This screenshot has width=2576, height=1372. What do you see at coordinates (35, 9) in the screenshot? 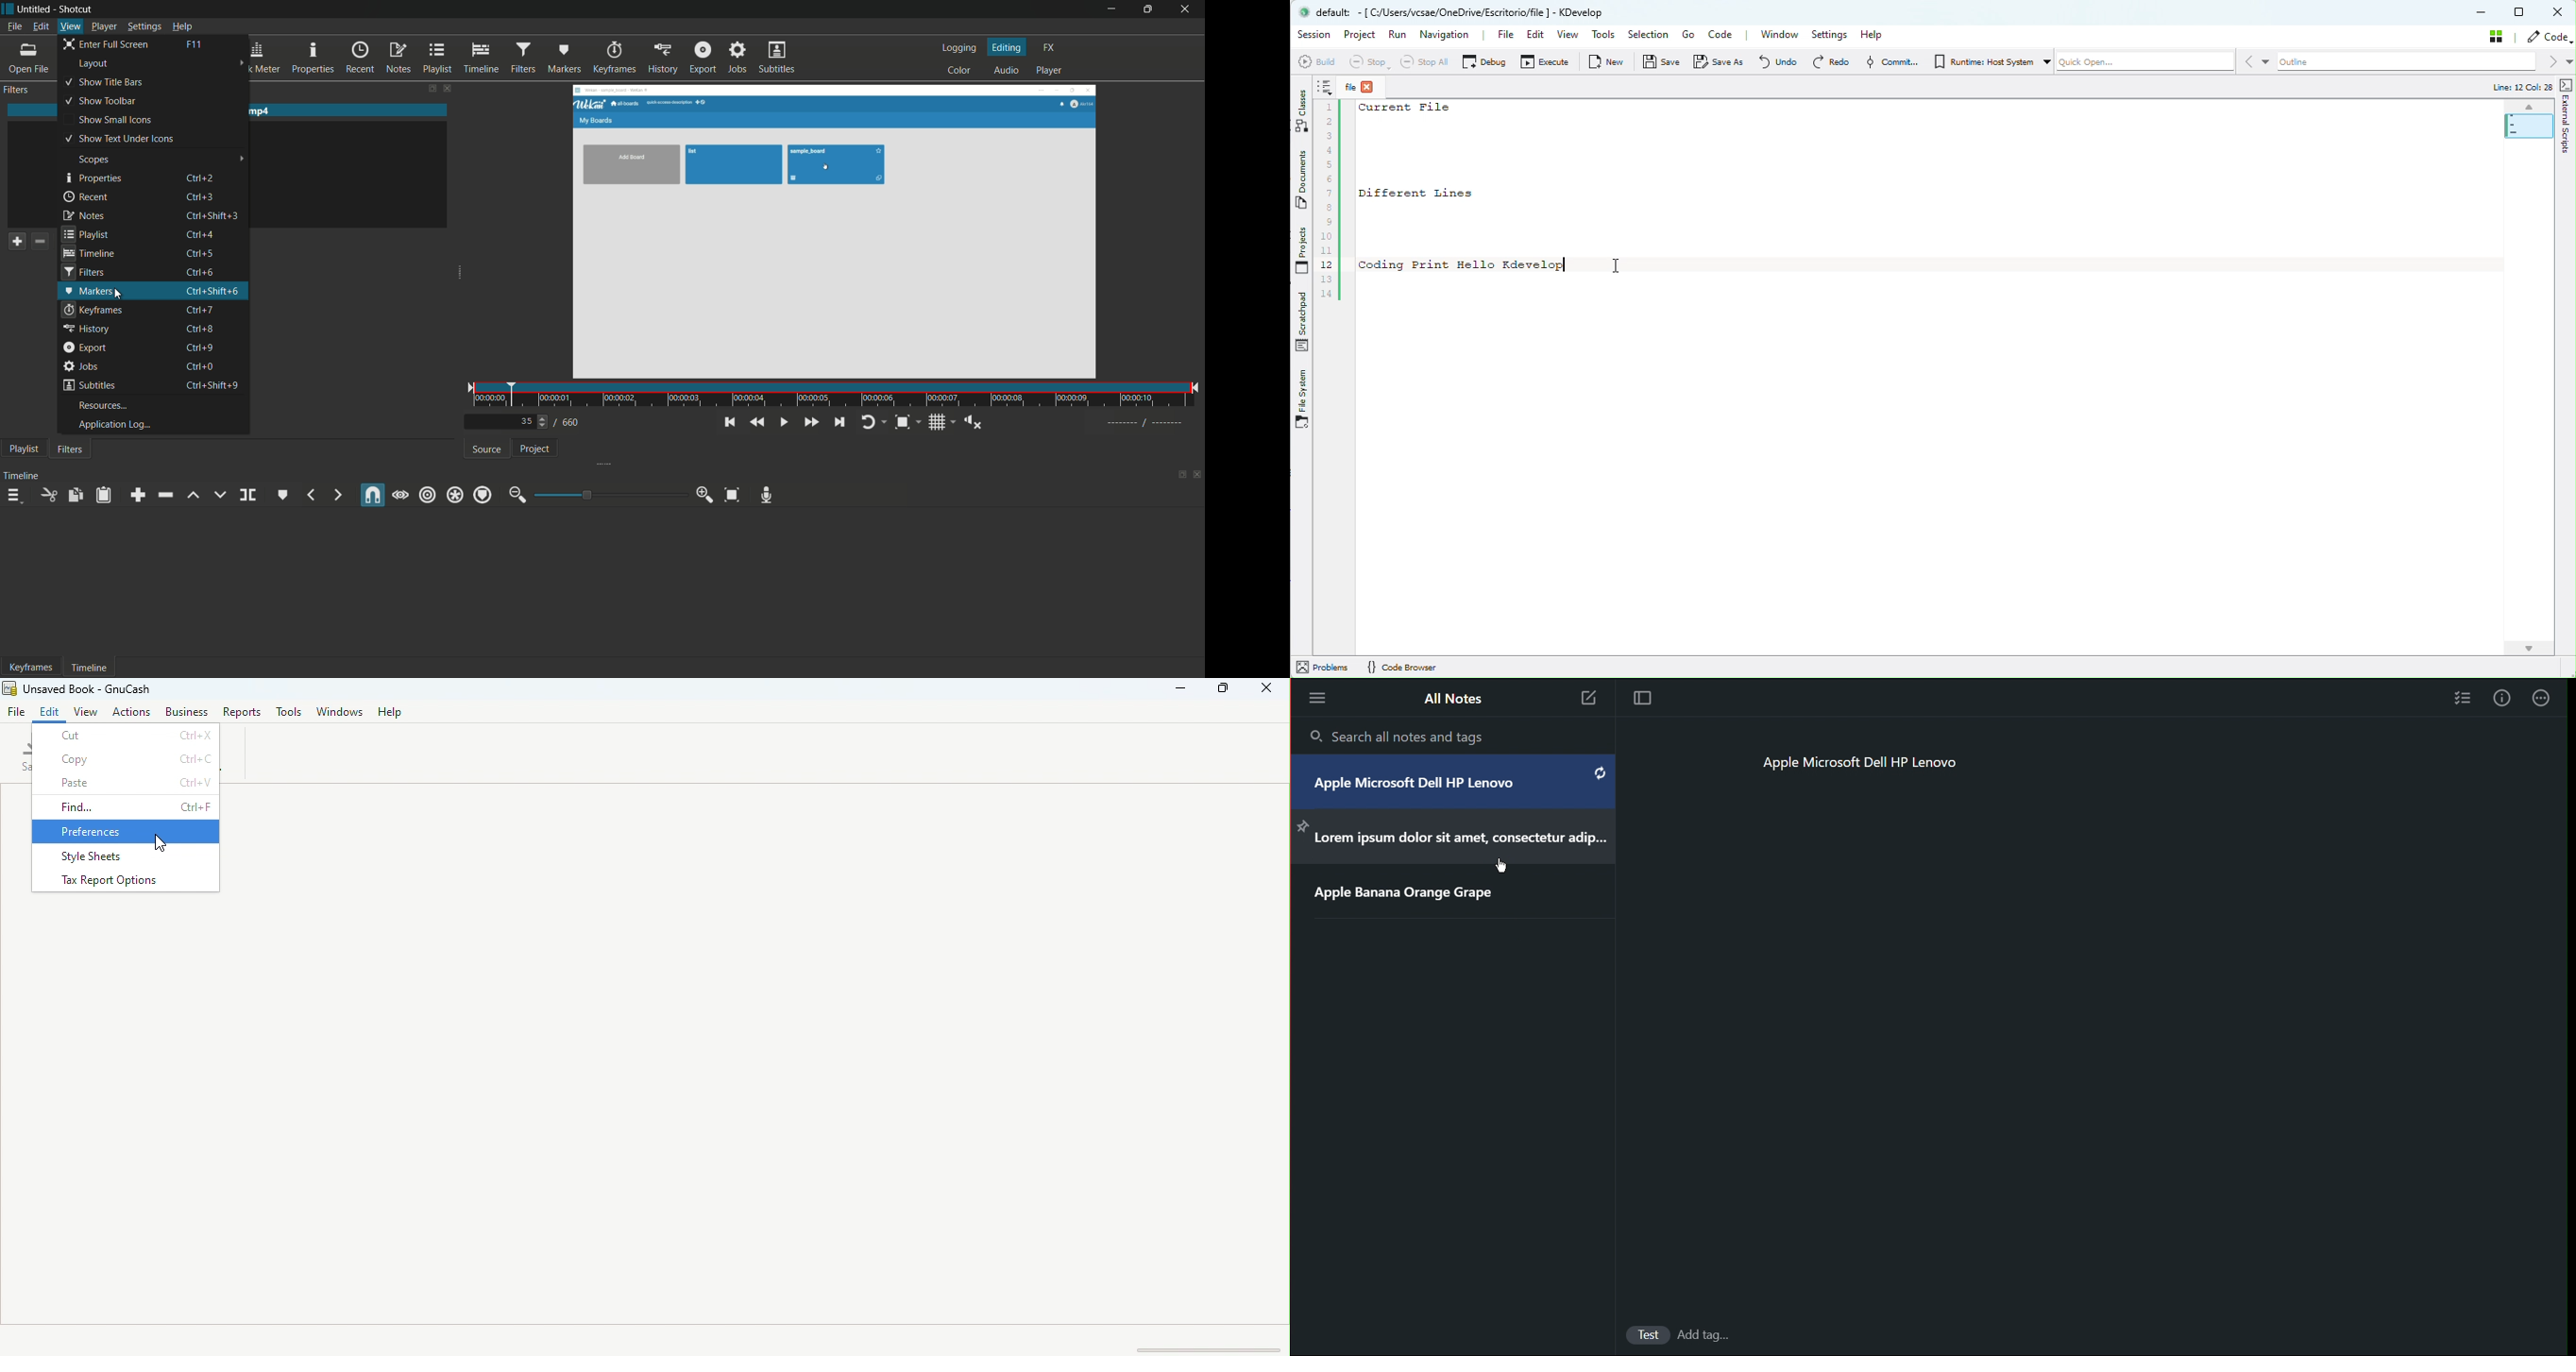
I see `project name` at bounding box center [35, 9].